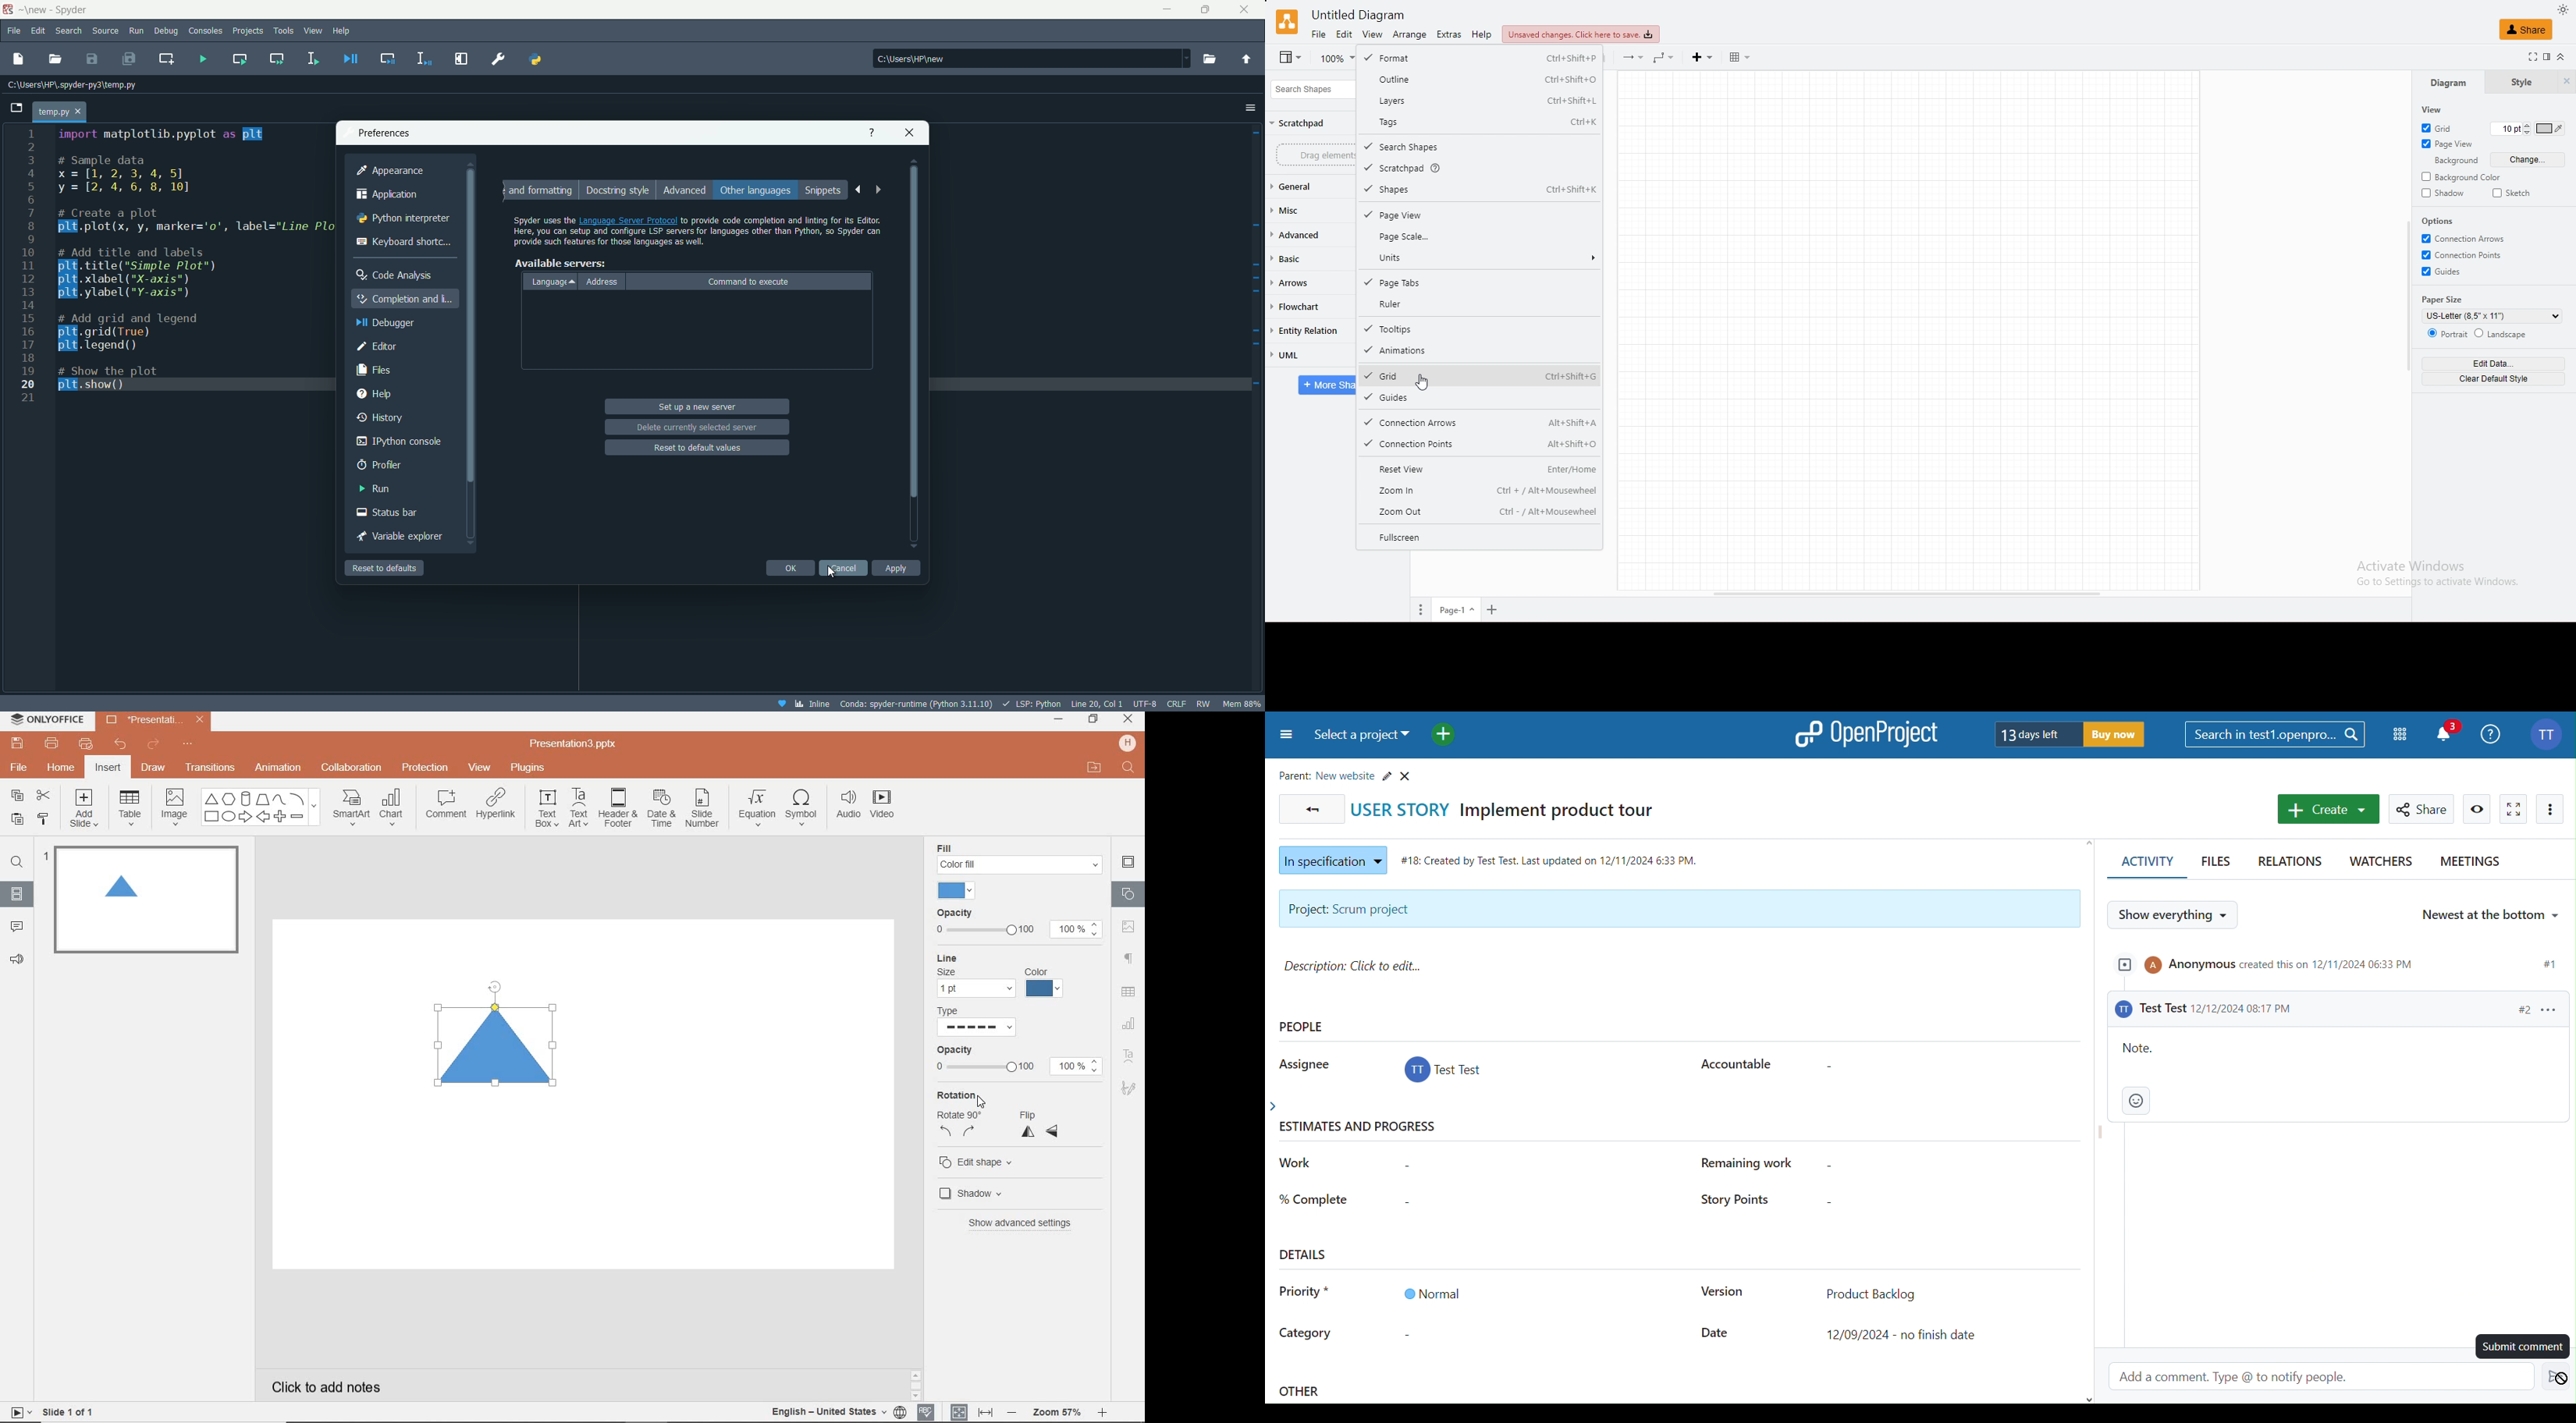  I want to click on increase grid pt, so click(2528, 124).